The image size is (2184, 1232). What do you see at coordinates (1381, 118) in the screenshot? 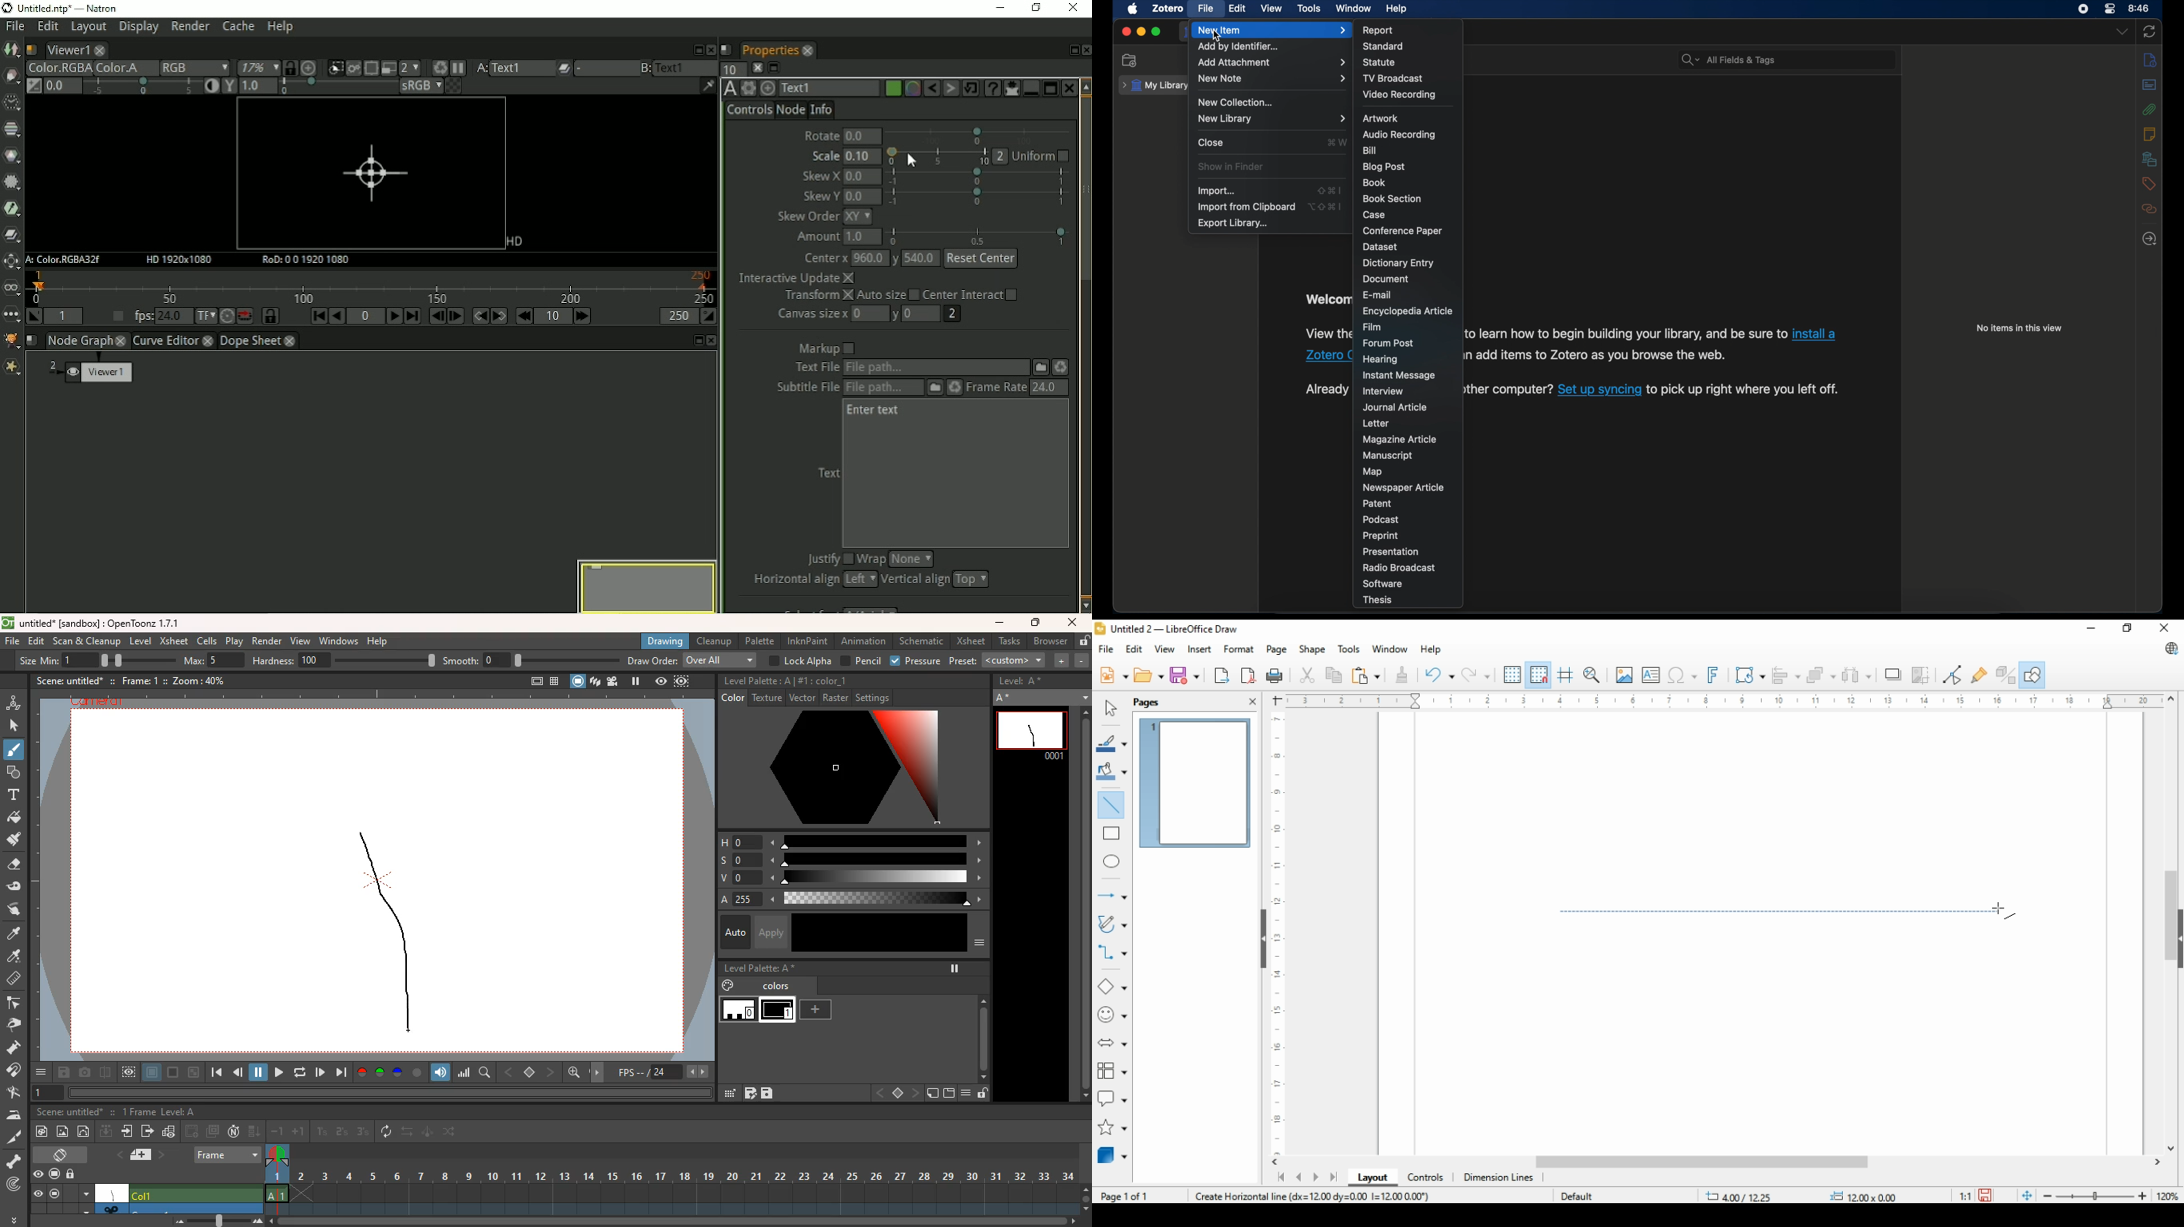
I see `artwork` at bounding box center [1381, 118].